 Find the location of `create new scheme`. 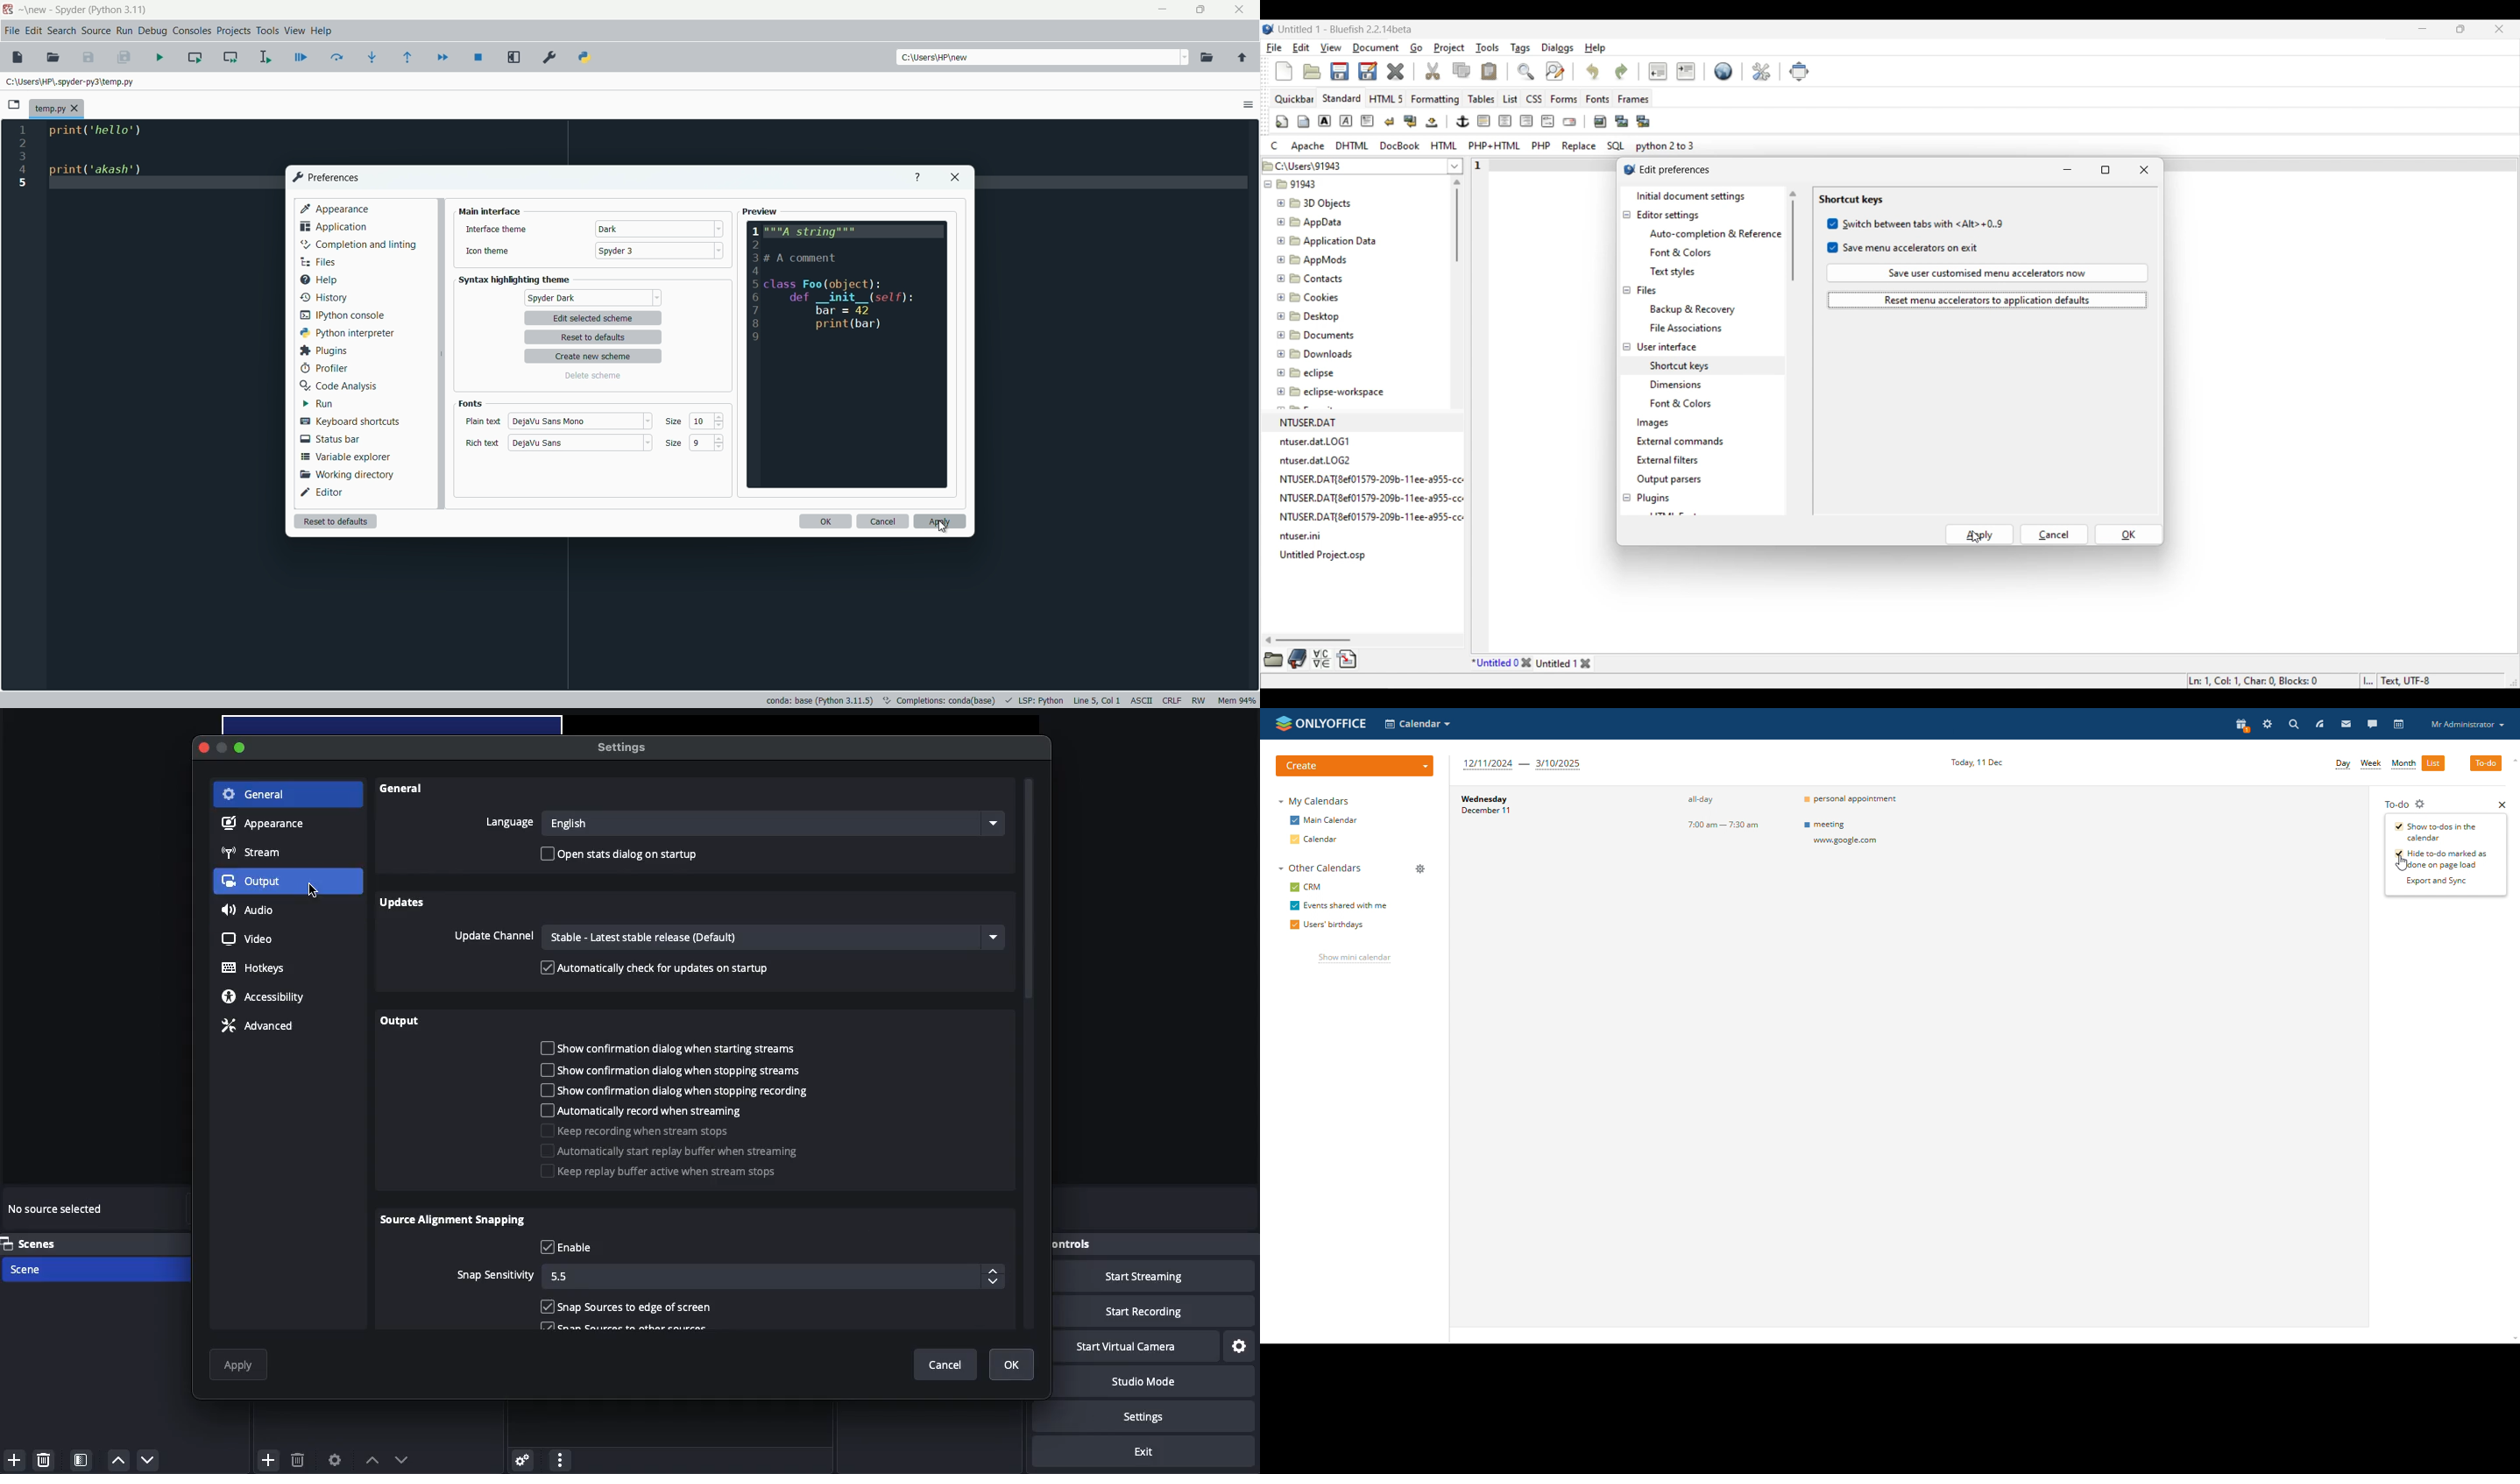

create new scheme is located at coordinates (595, 357).